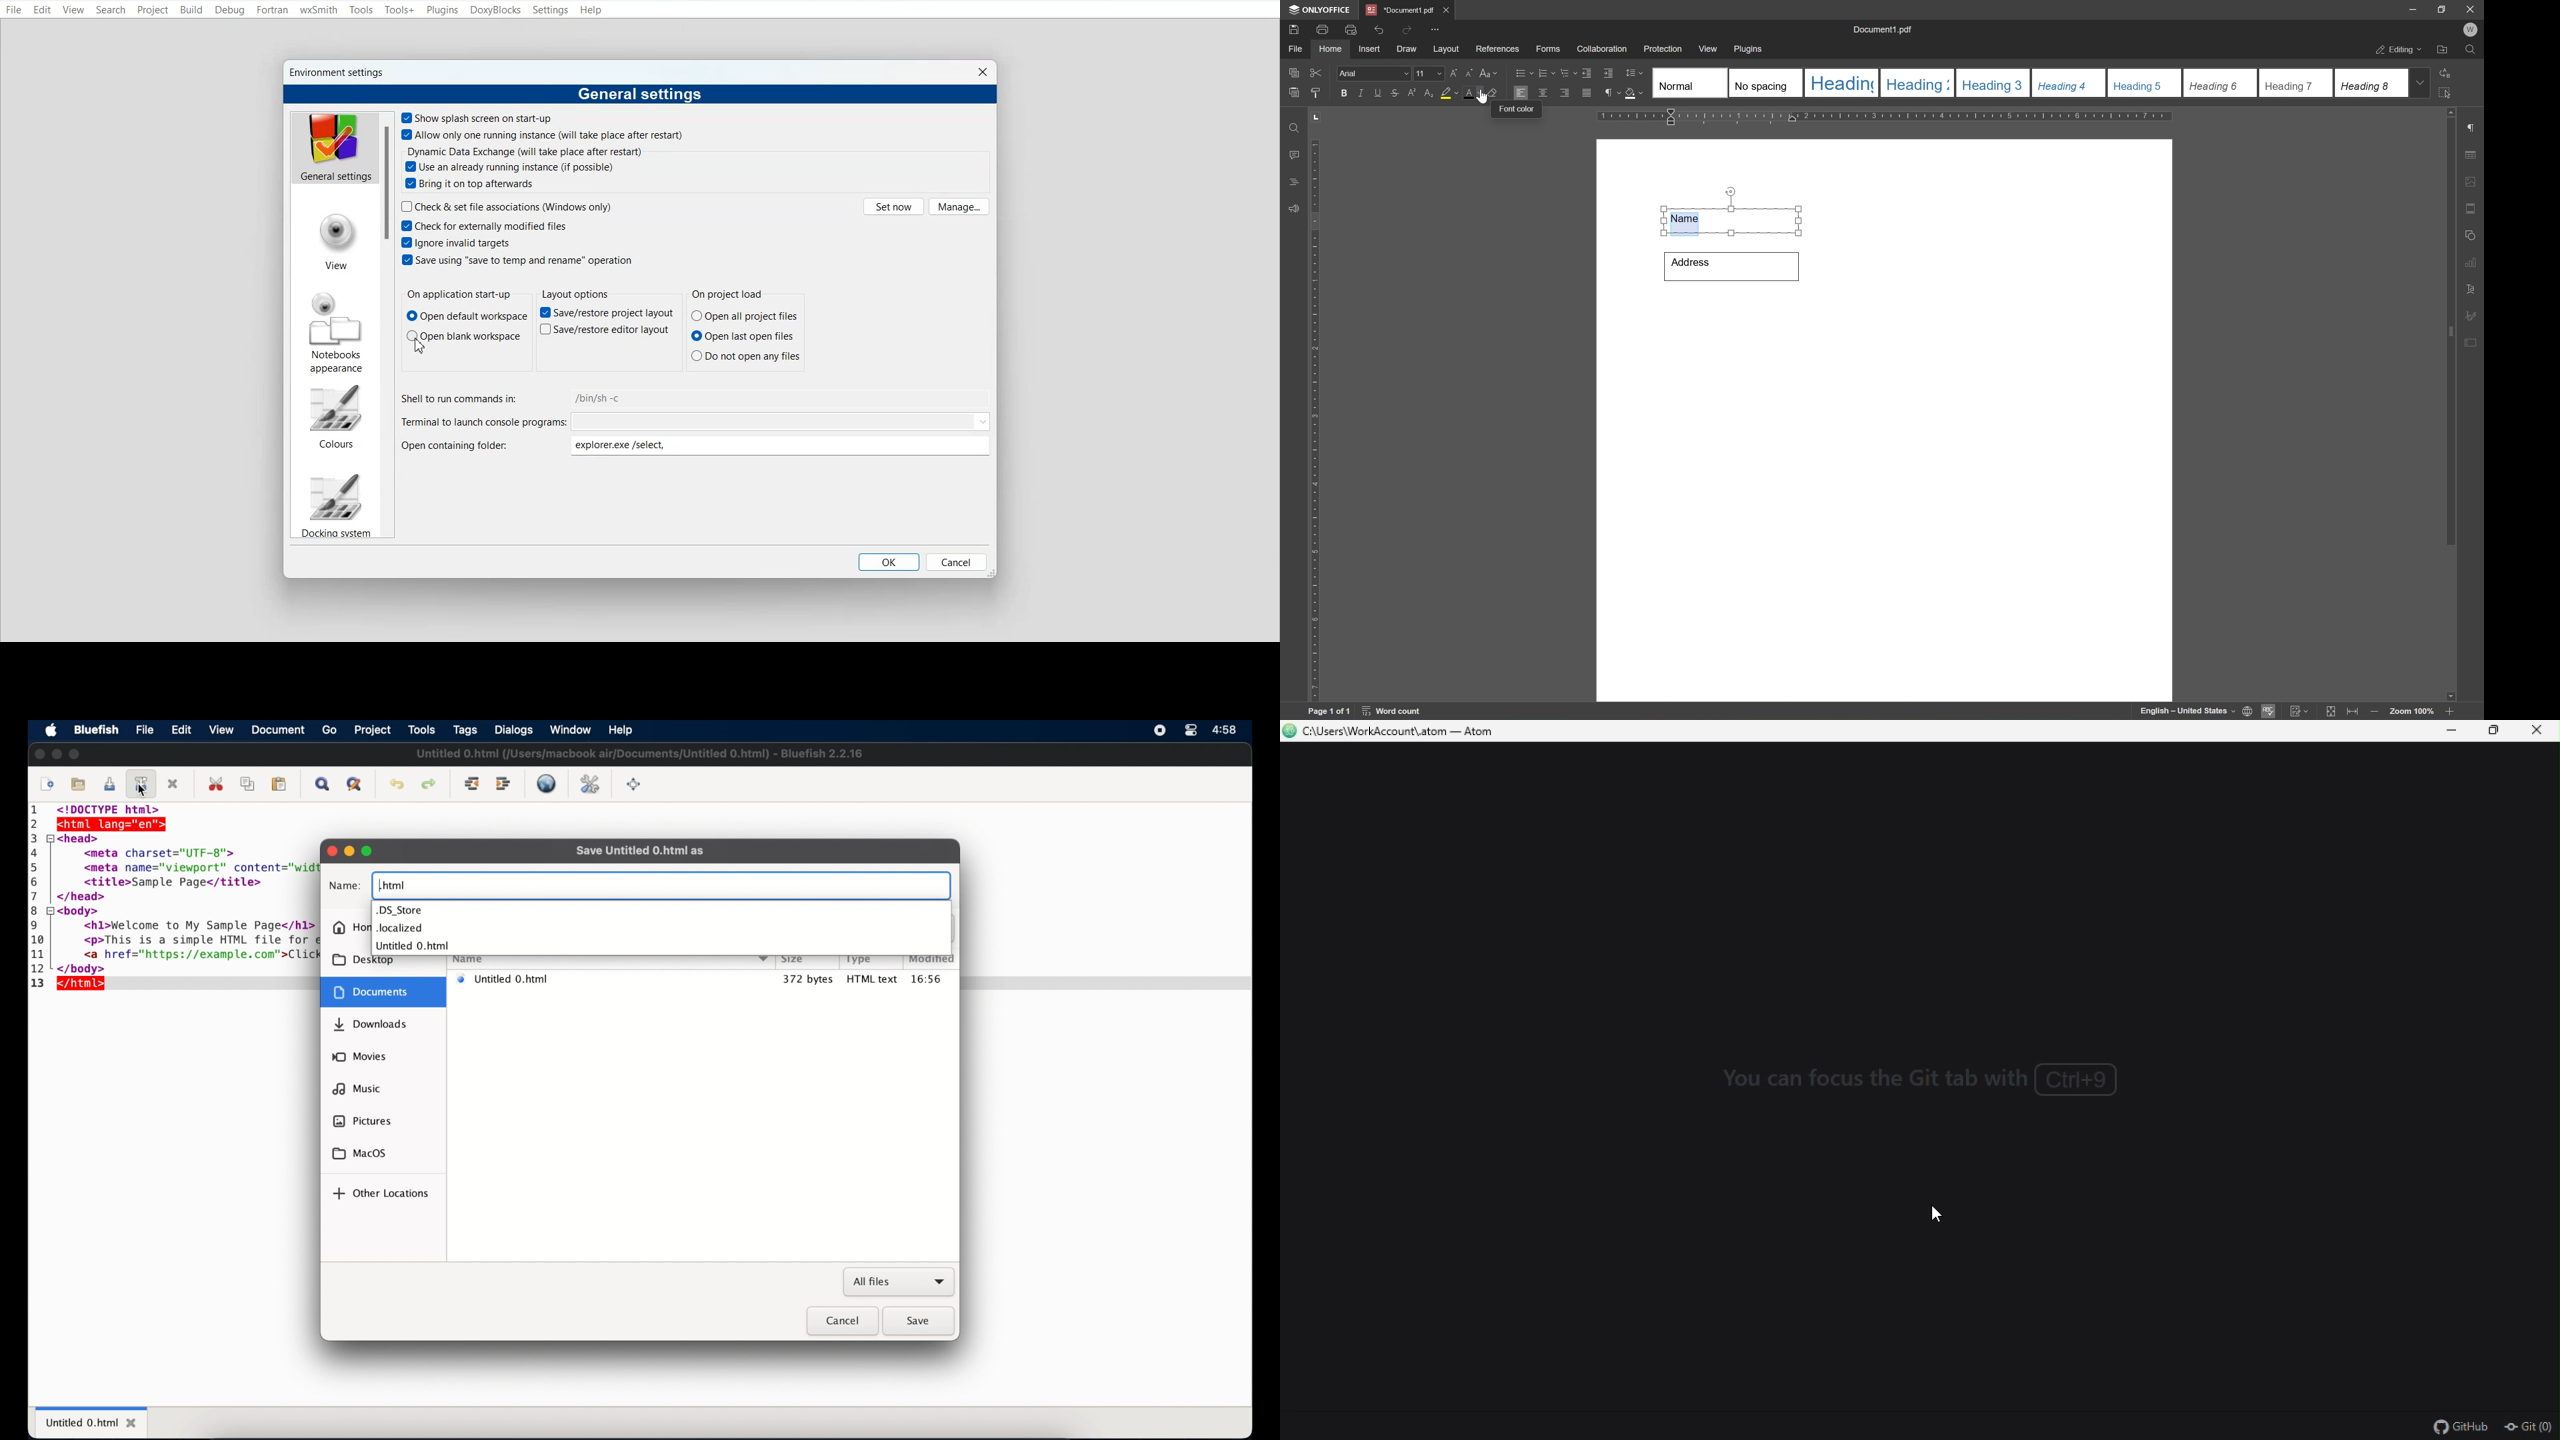 The width and height of the screenshot is (2576, 1456). What do you see at coordinates (745, 336) in the screenshot?
I see `Open last open files` at bounding box center [745, 336].